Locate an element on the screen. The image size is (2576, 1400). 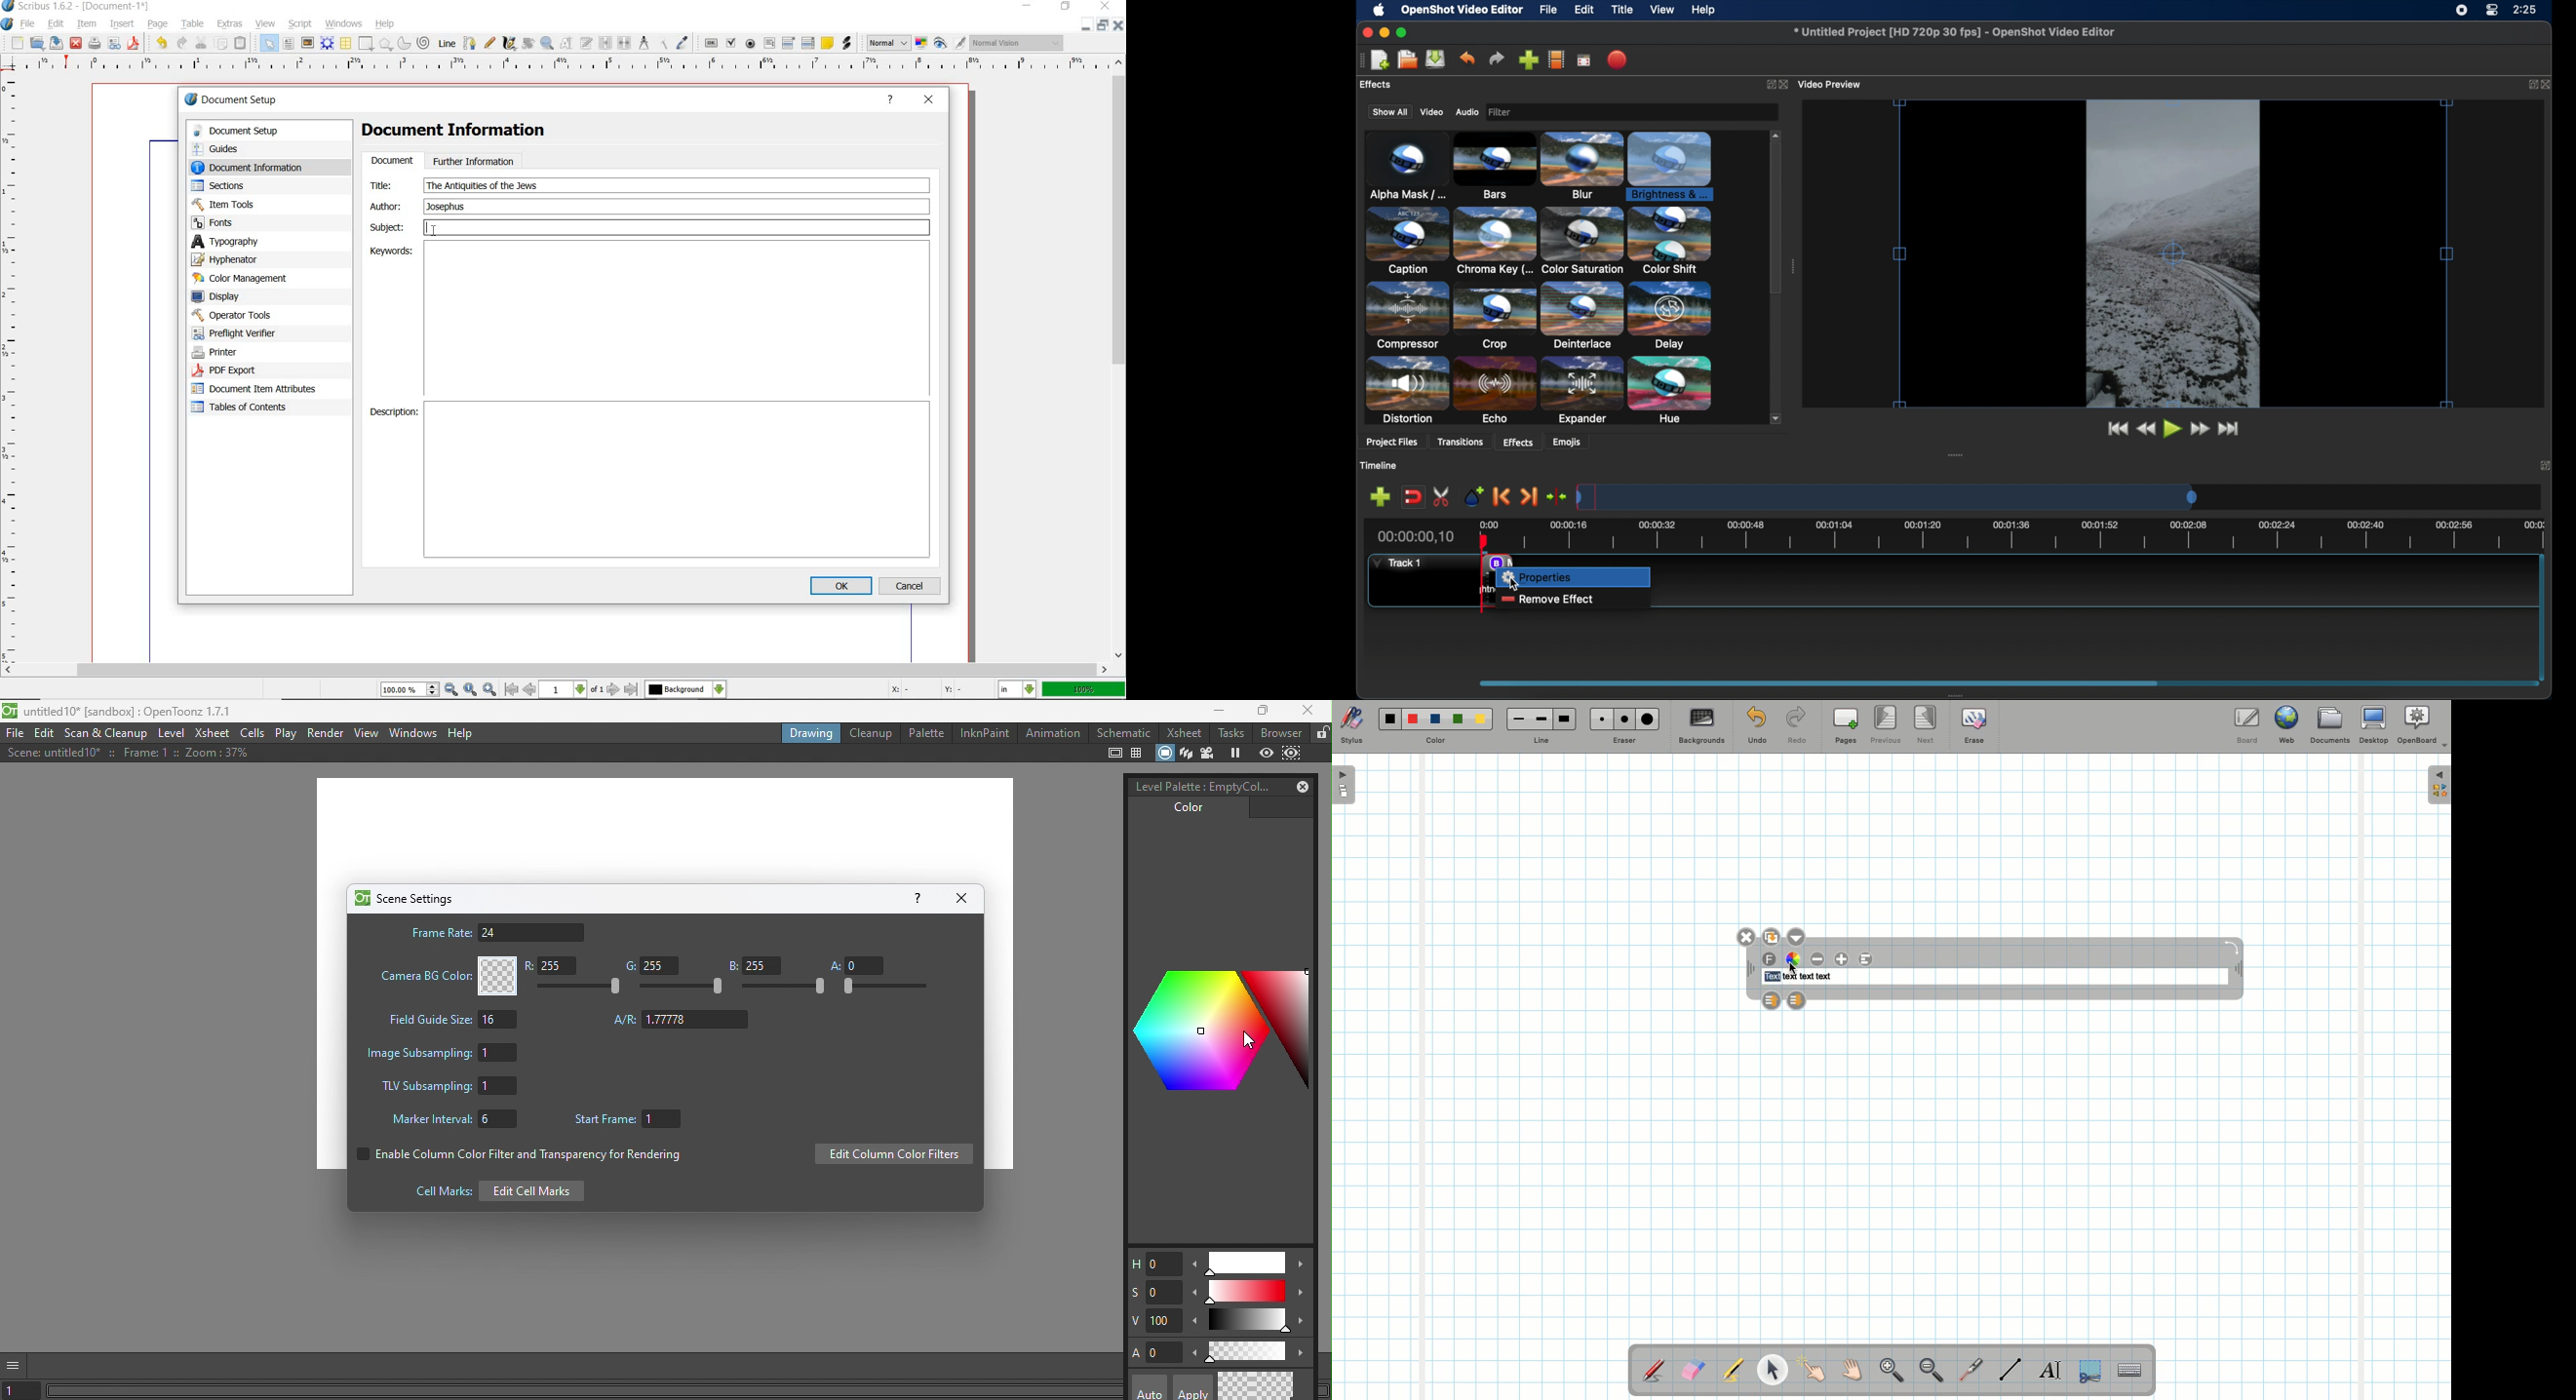
zoom factor is located at coordinates (1083, 691).